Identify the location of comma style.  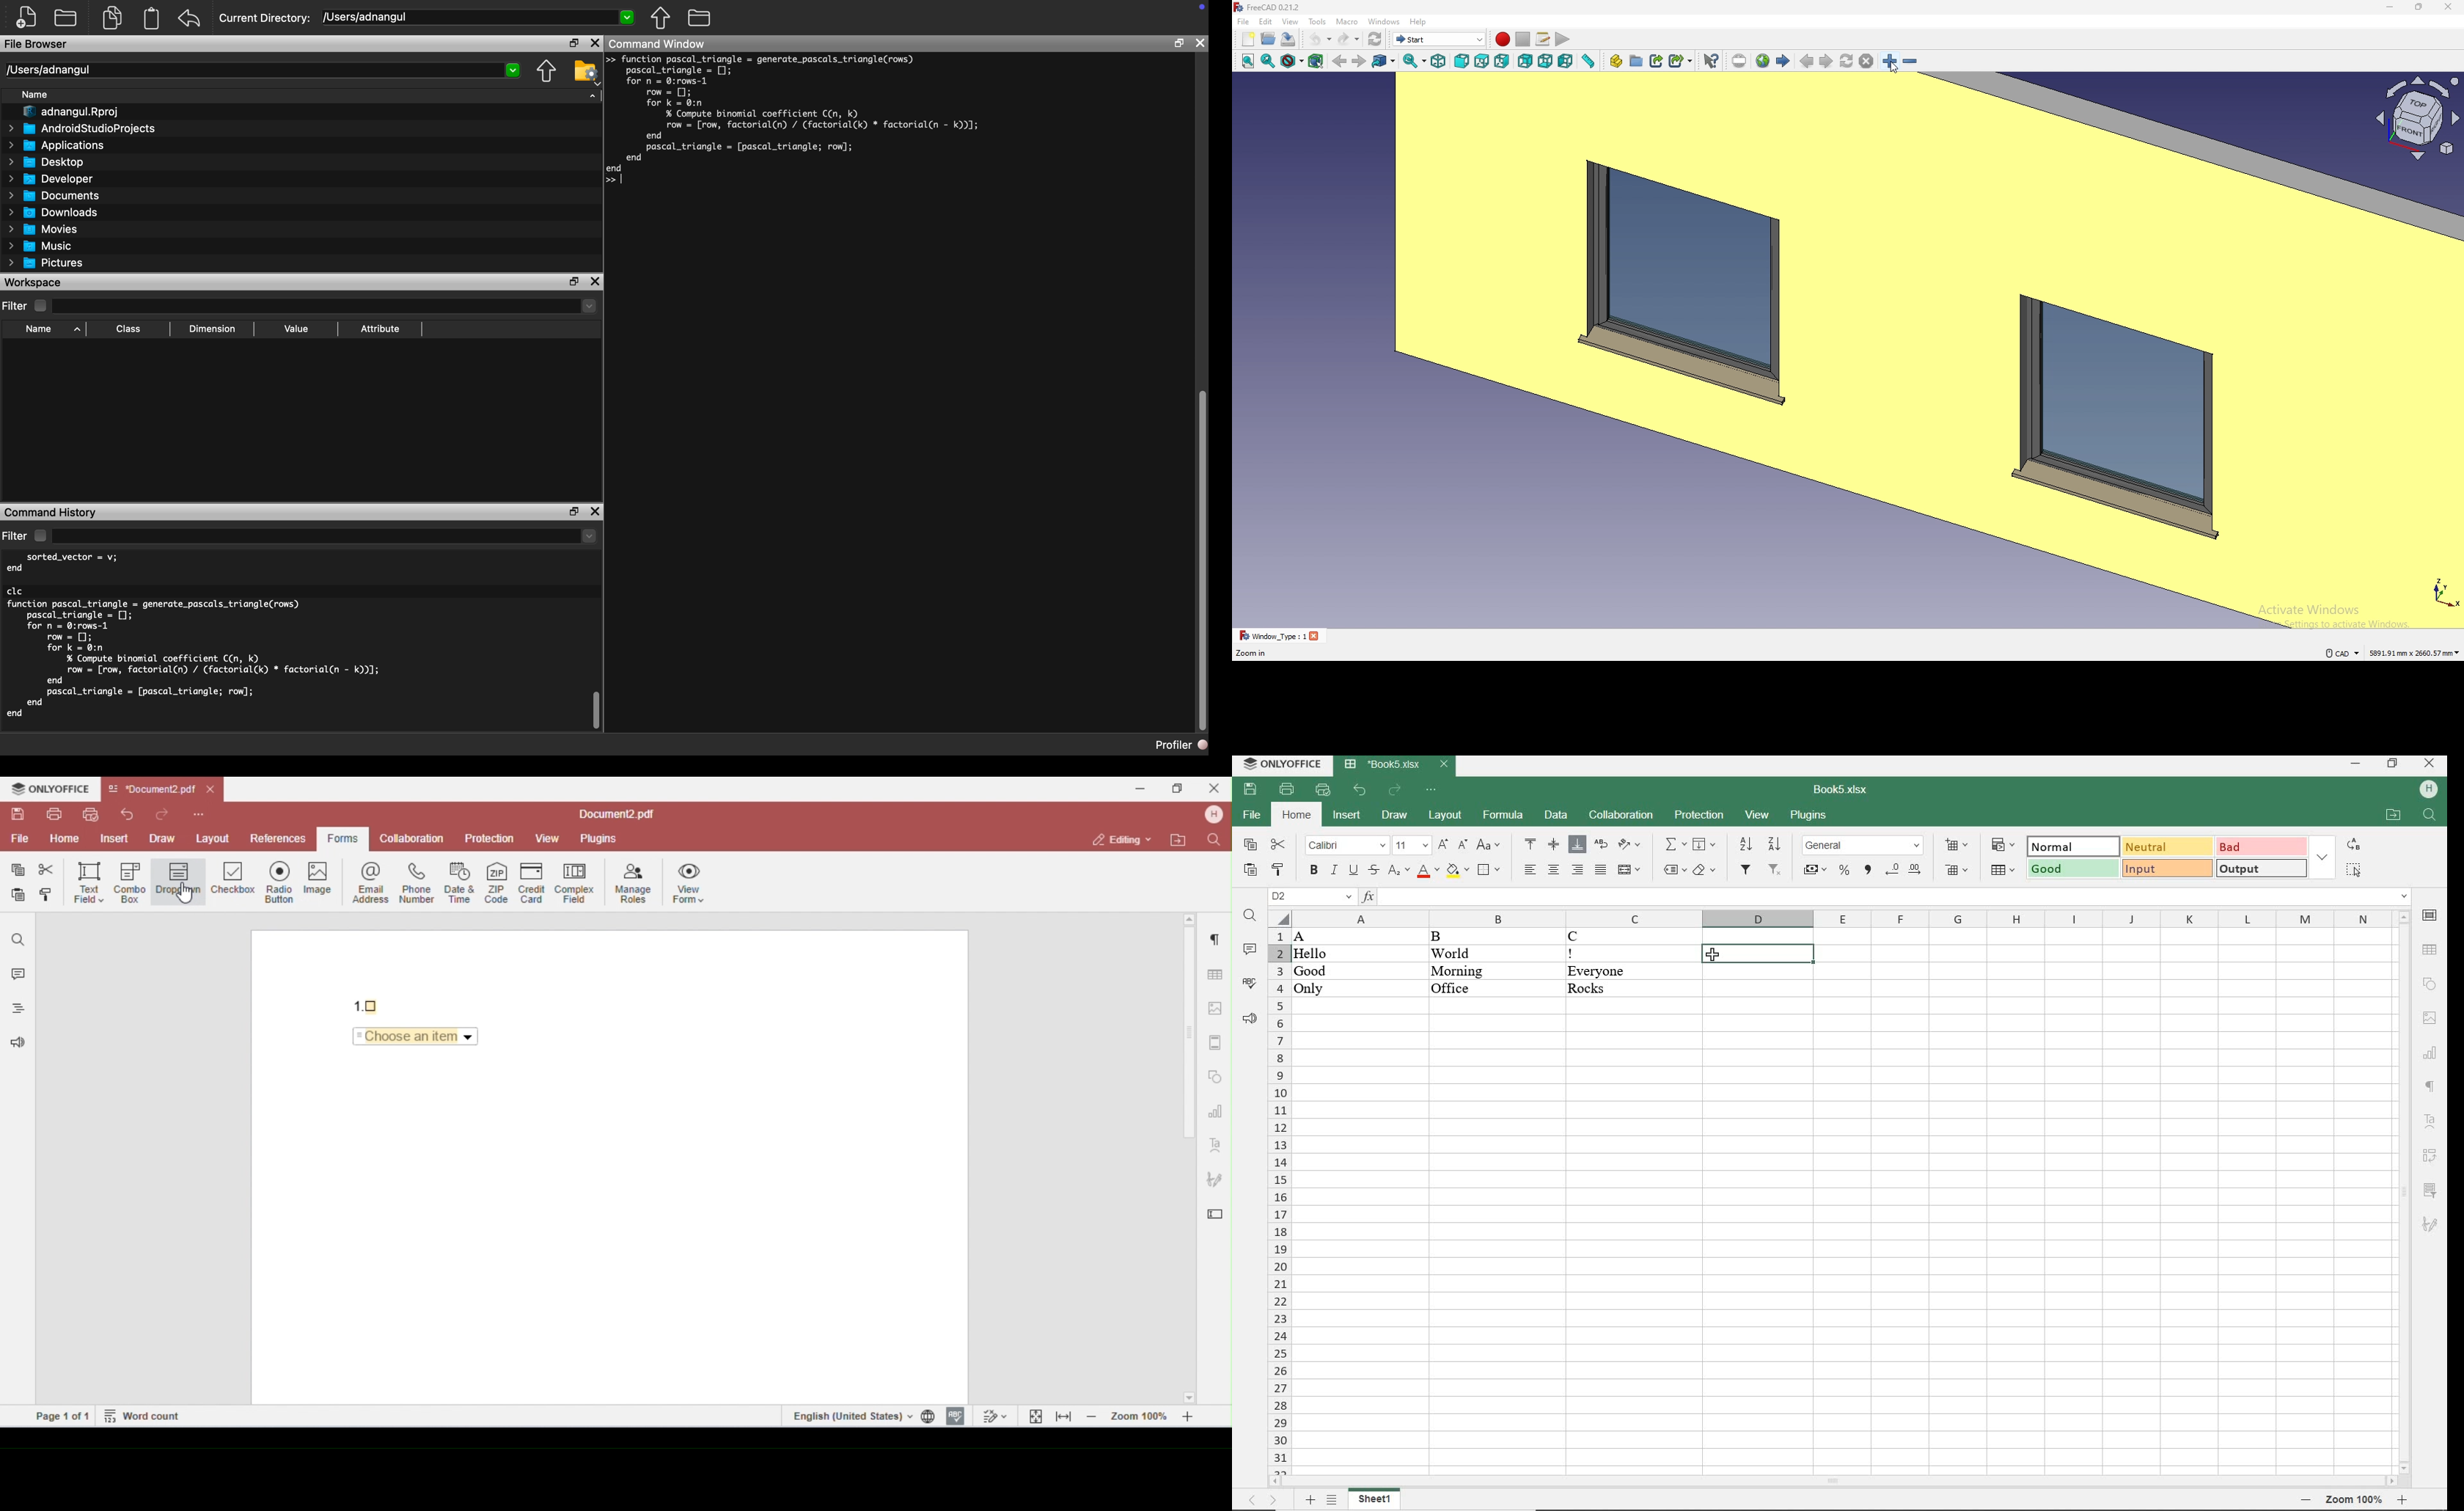
(1868, 871).